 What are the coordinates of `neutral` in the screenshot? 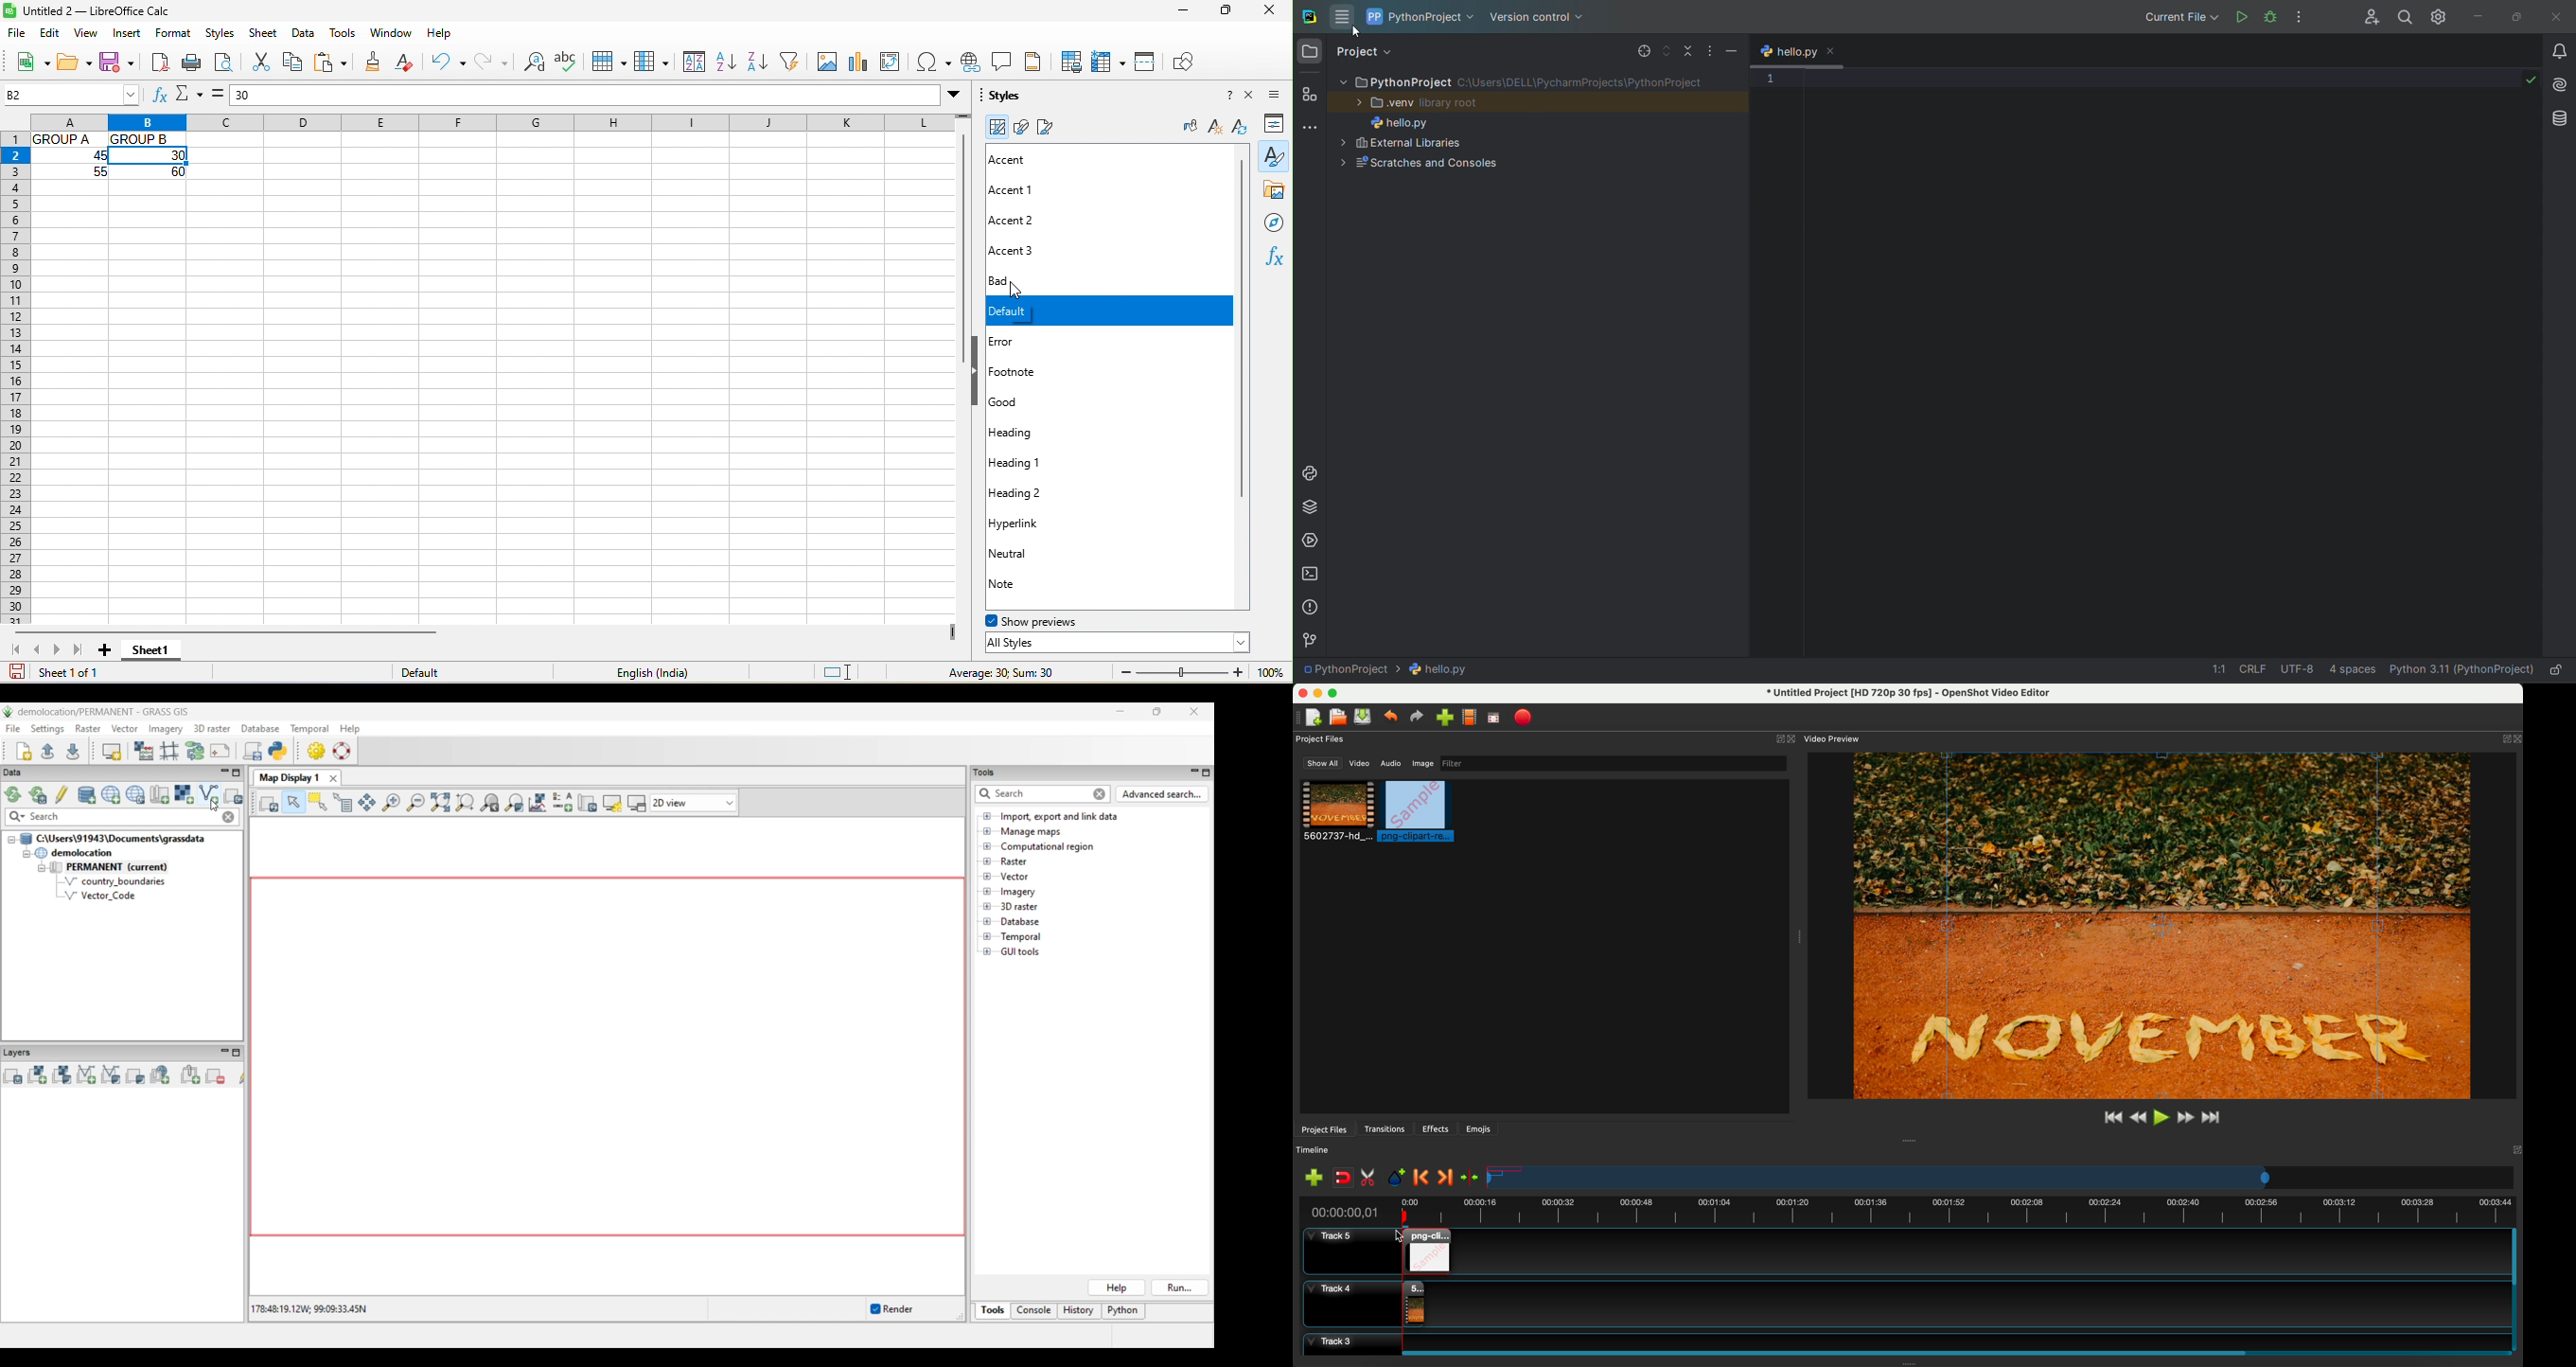 It's located at (1024, 553).